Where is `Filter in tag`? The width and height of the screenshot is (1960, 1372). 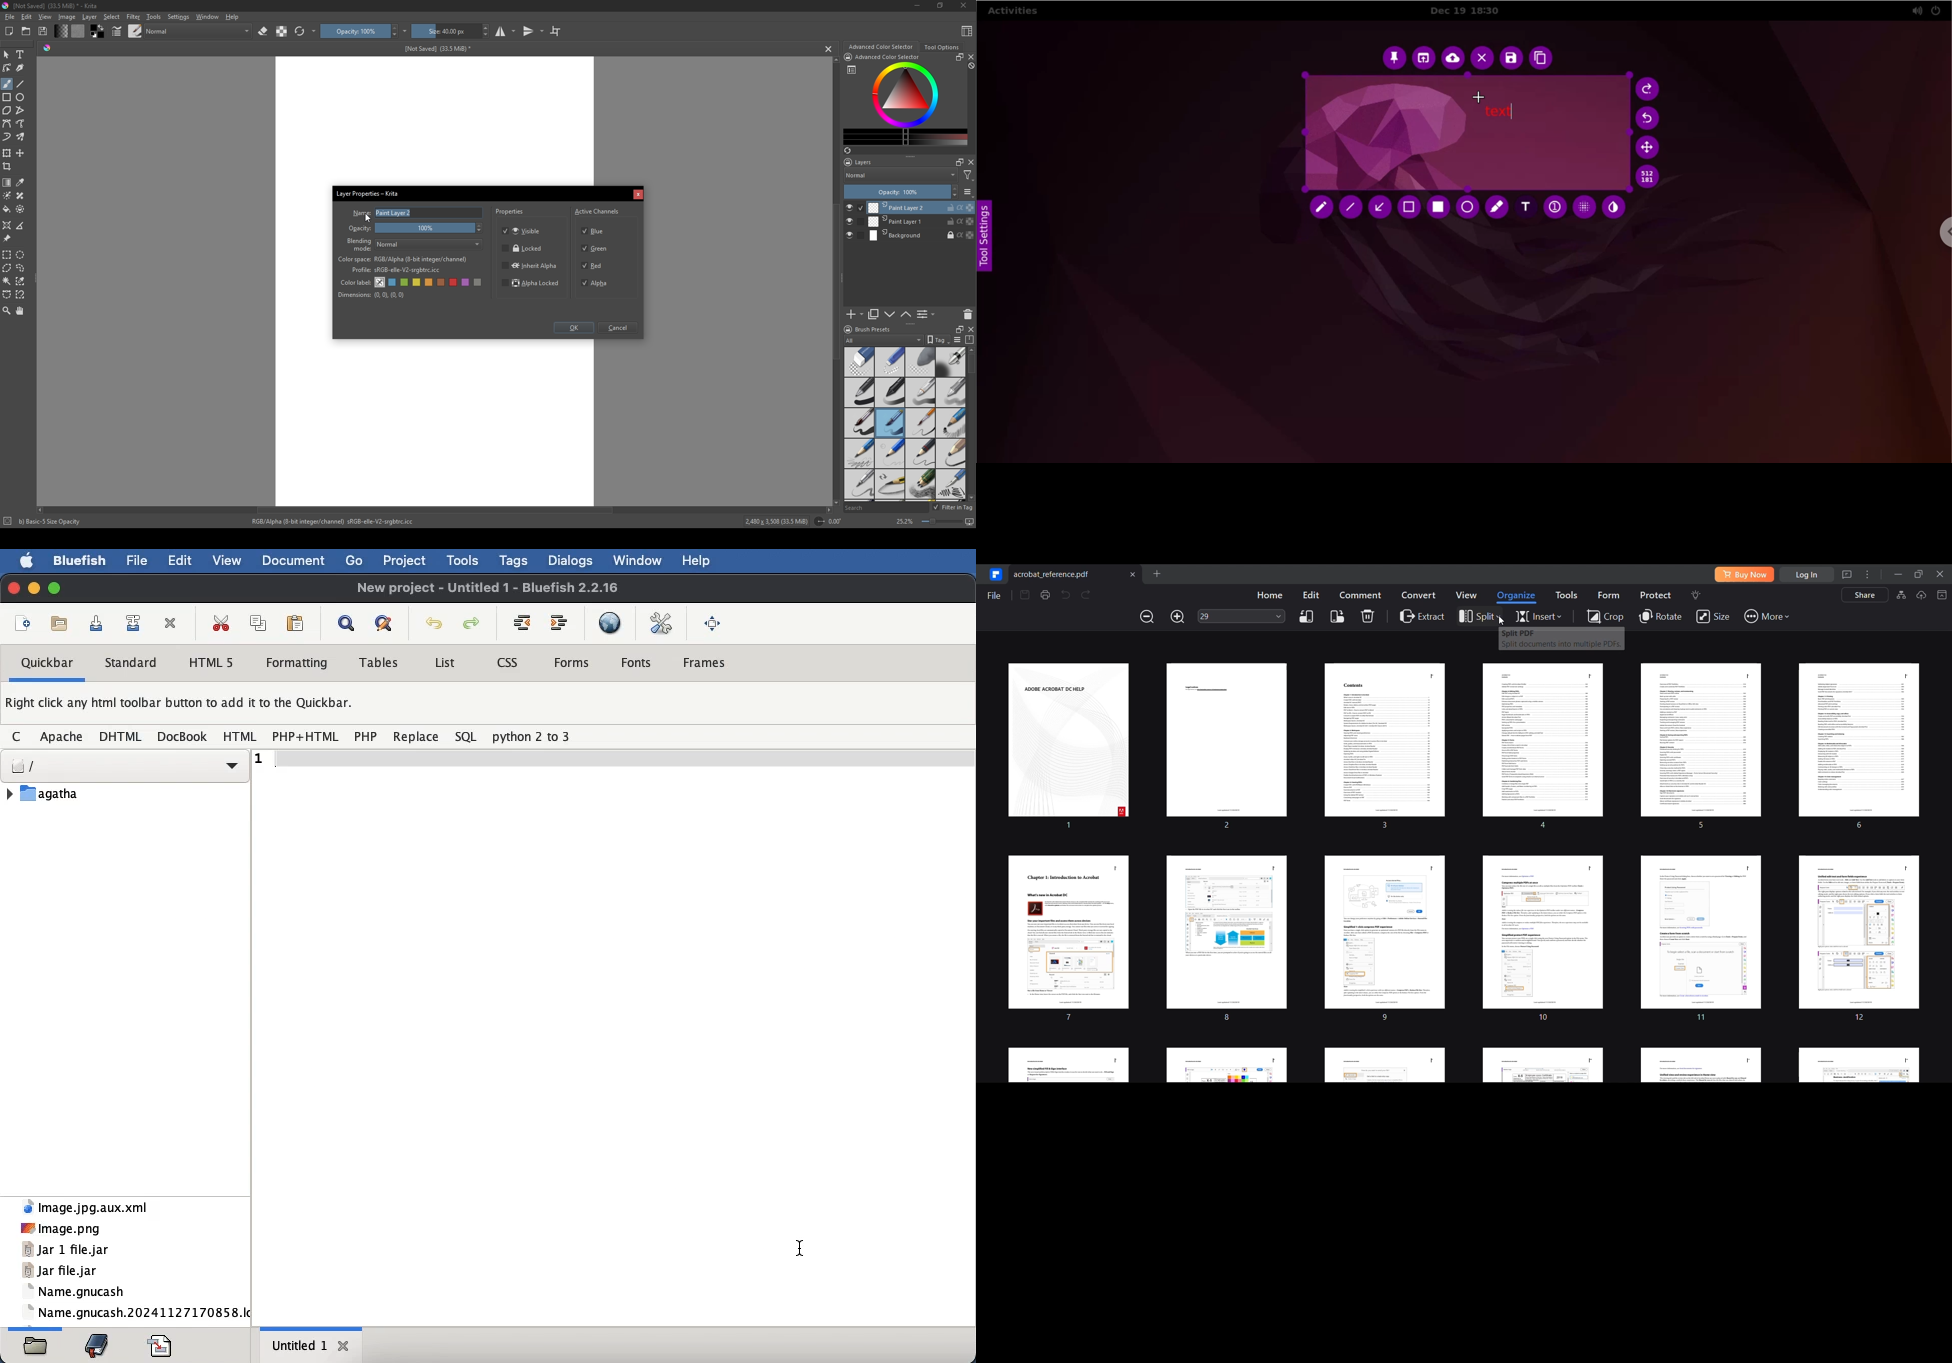
Filter in tag is located at coordinates (954, 508).